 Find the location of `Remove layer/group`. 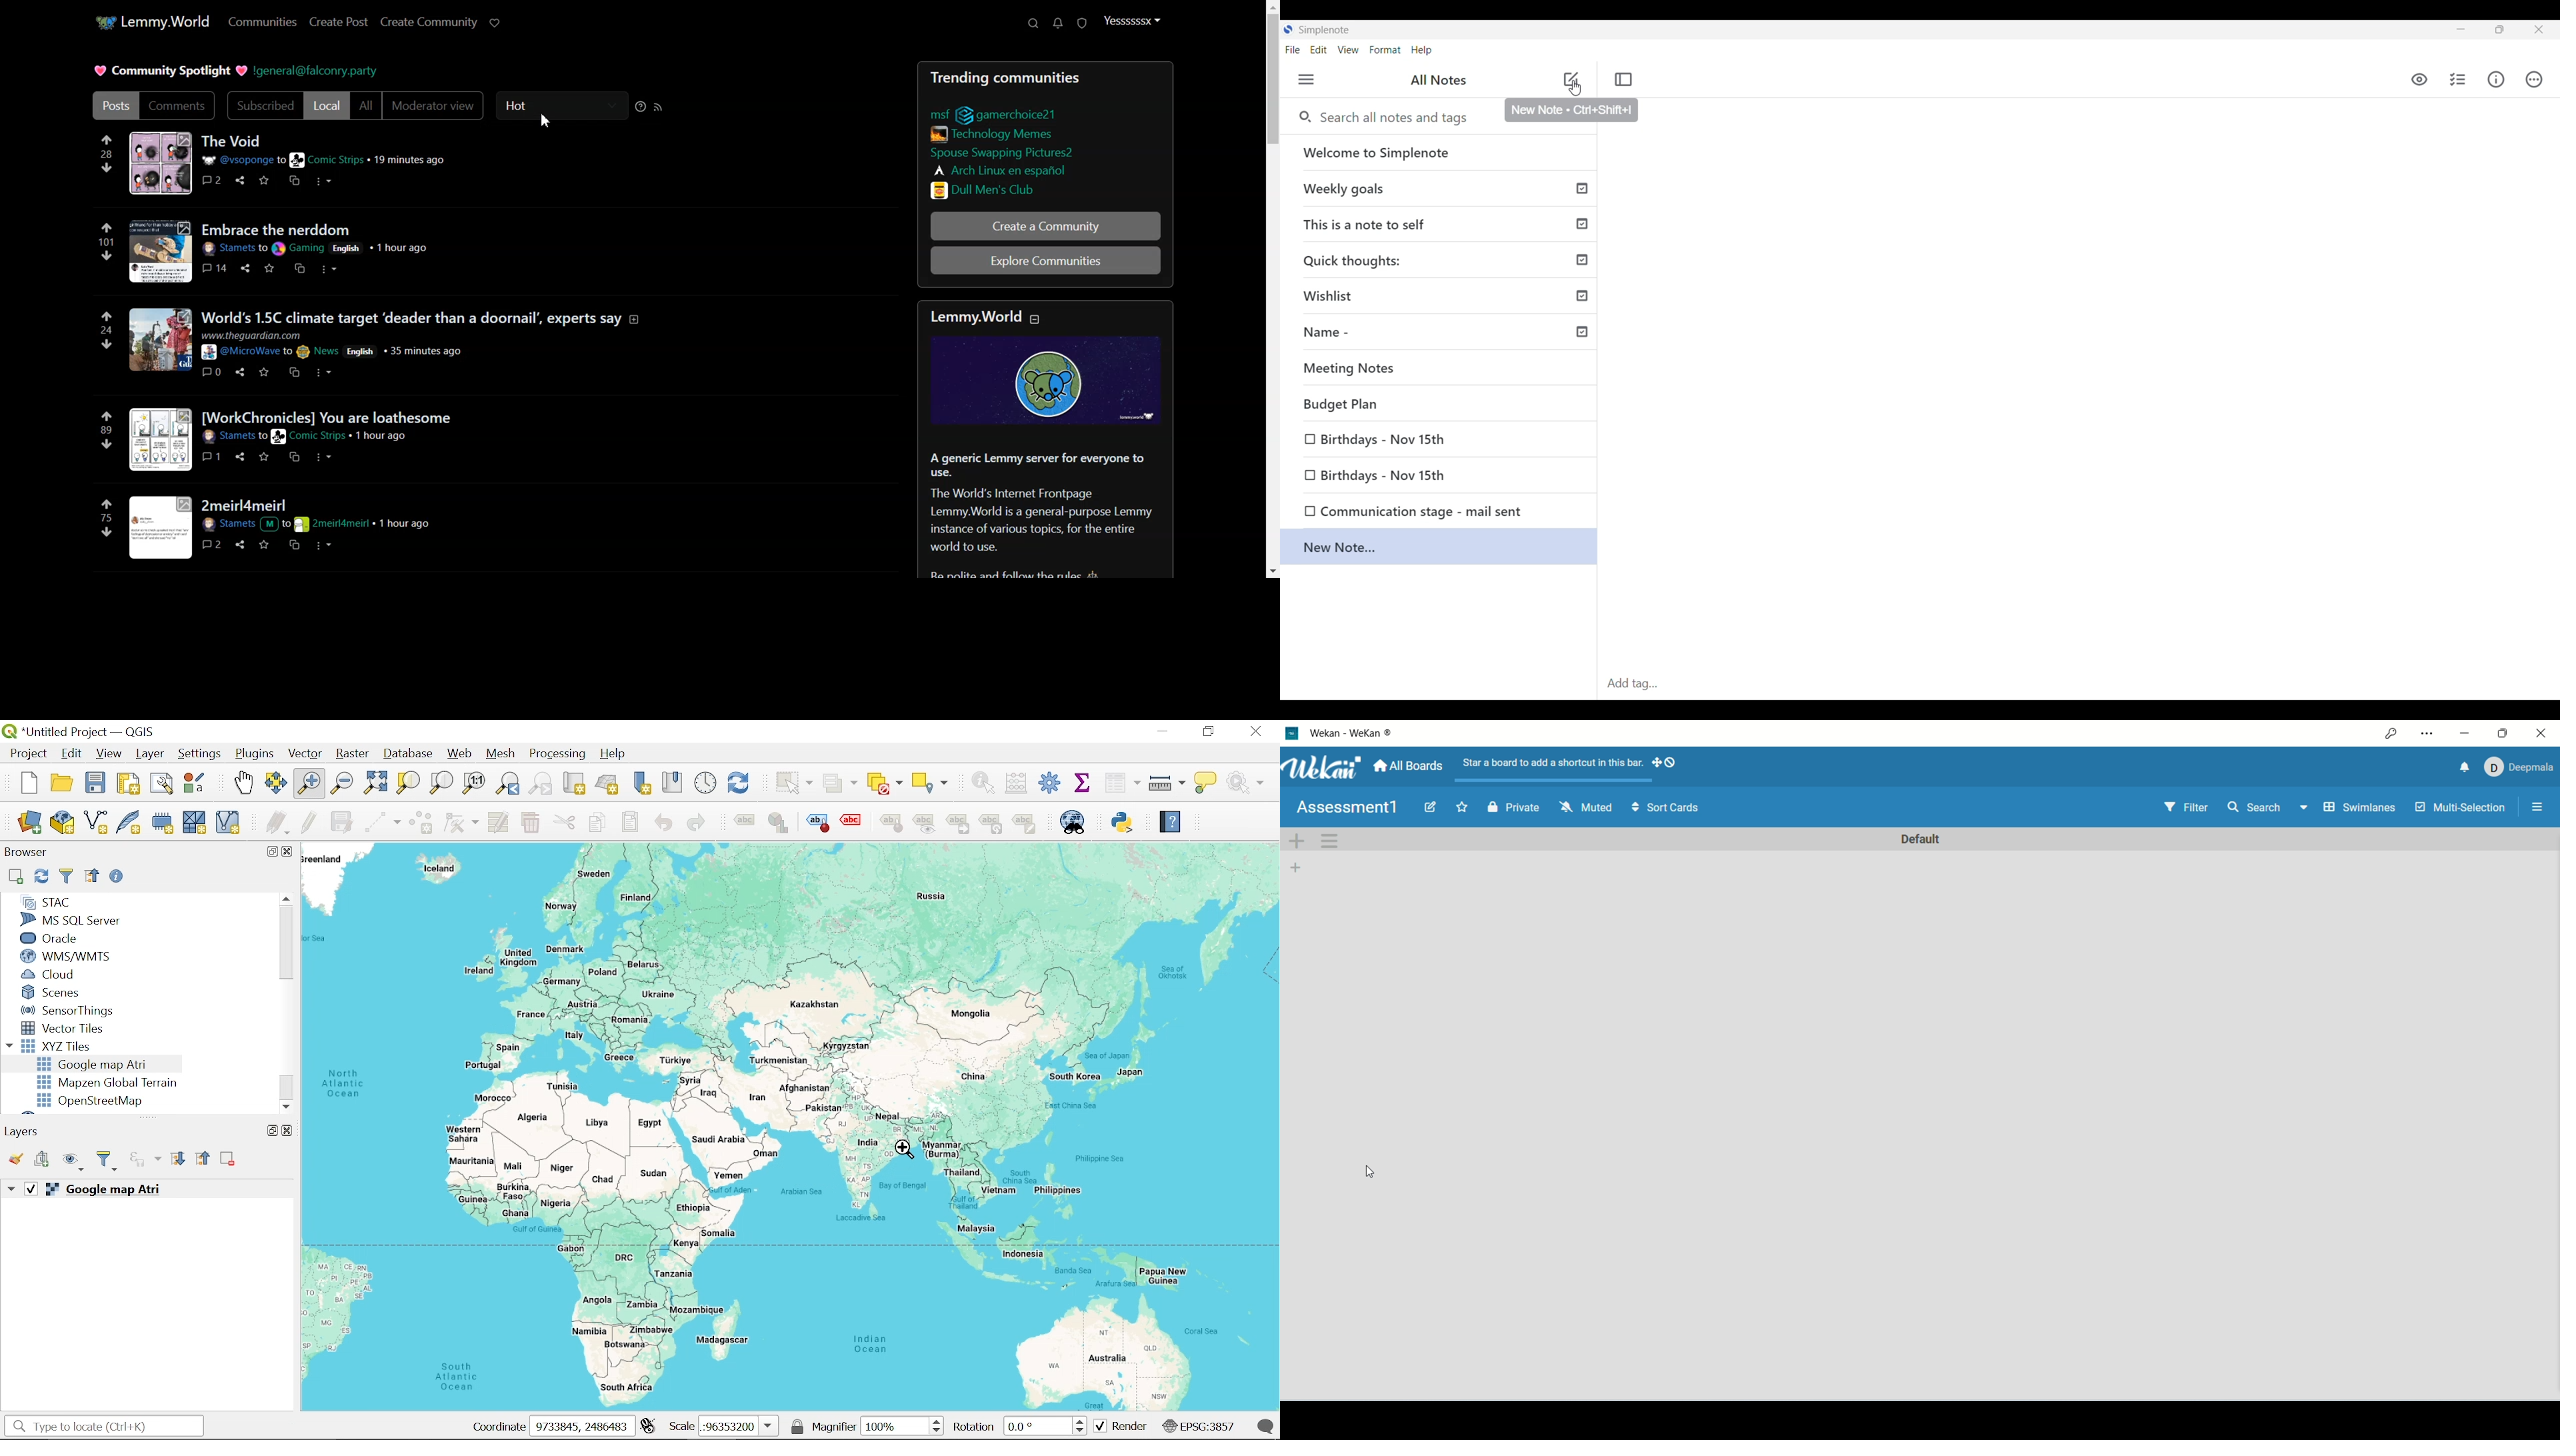

Remove layer/group is located at coordinates (228, 1160).